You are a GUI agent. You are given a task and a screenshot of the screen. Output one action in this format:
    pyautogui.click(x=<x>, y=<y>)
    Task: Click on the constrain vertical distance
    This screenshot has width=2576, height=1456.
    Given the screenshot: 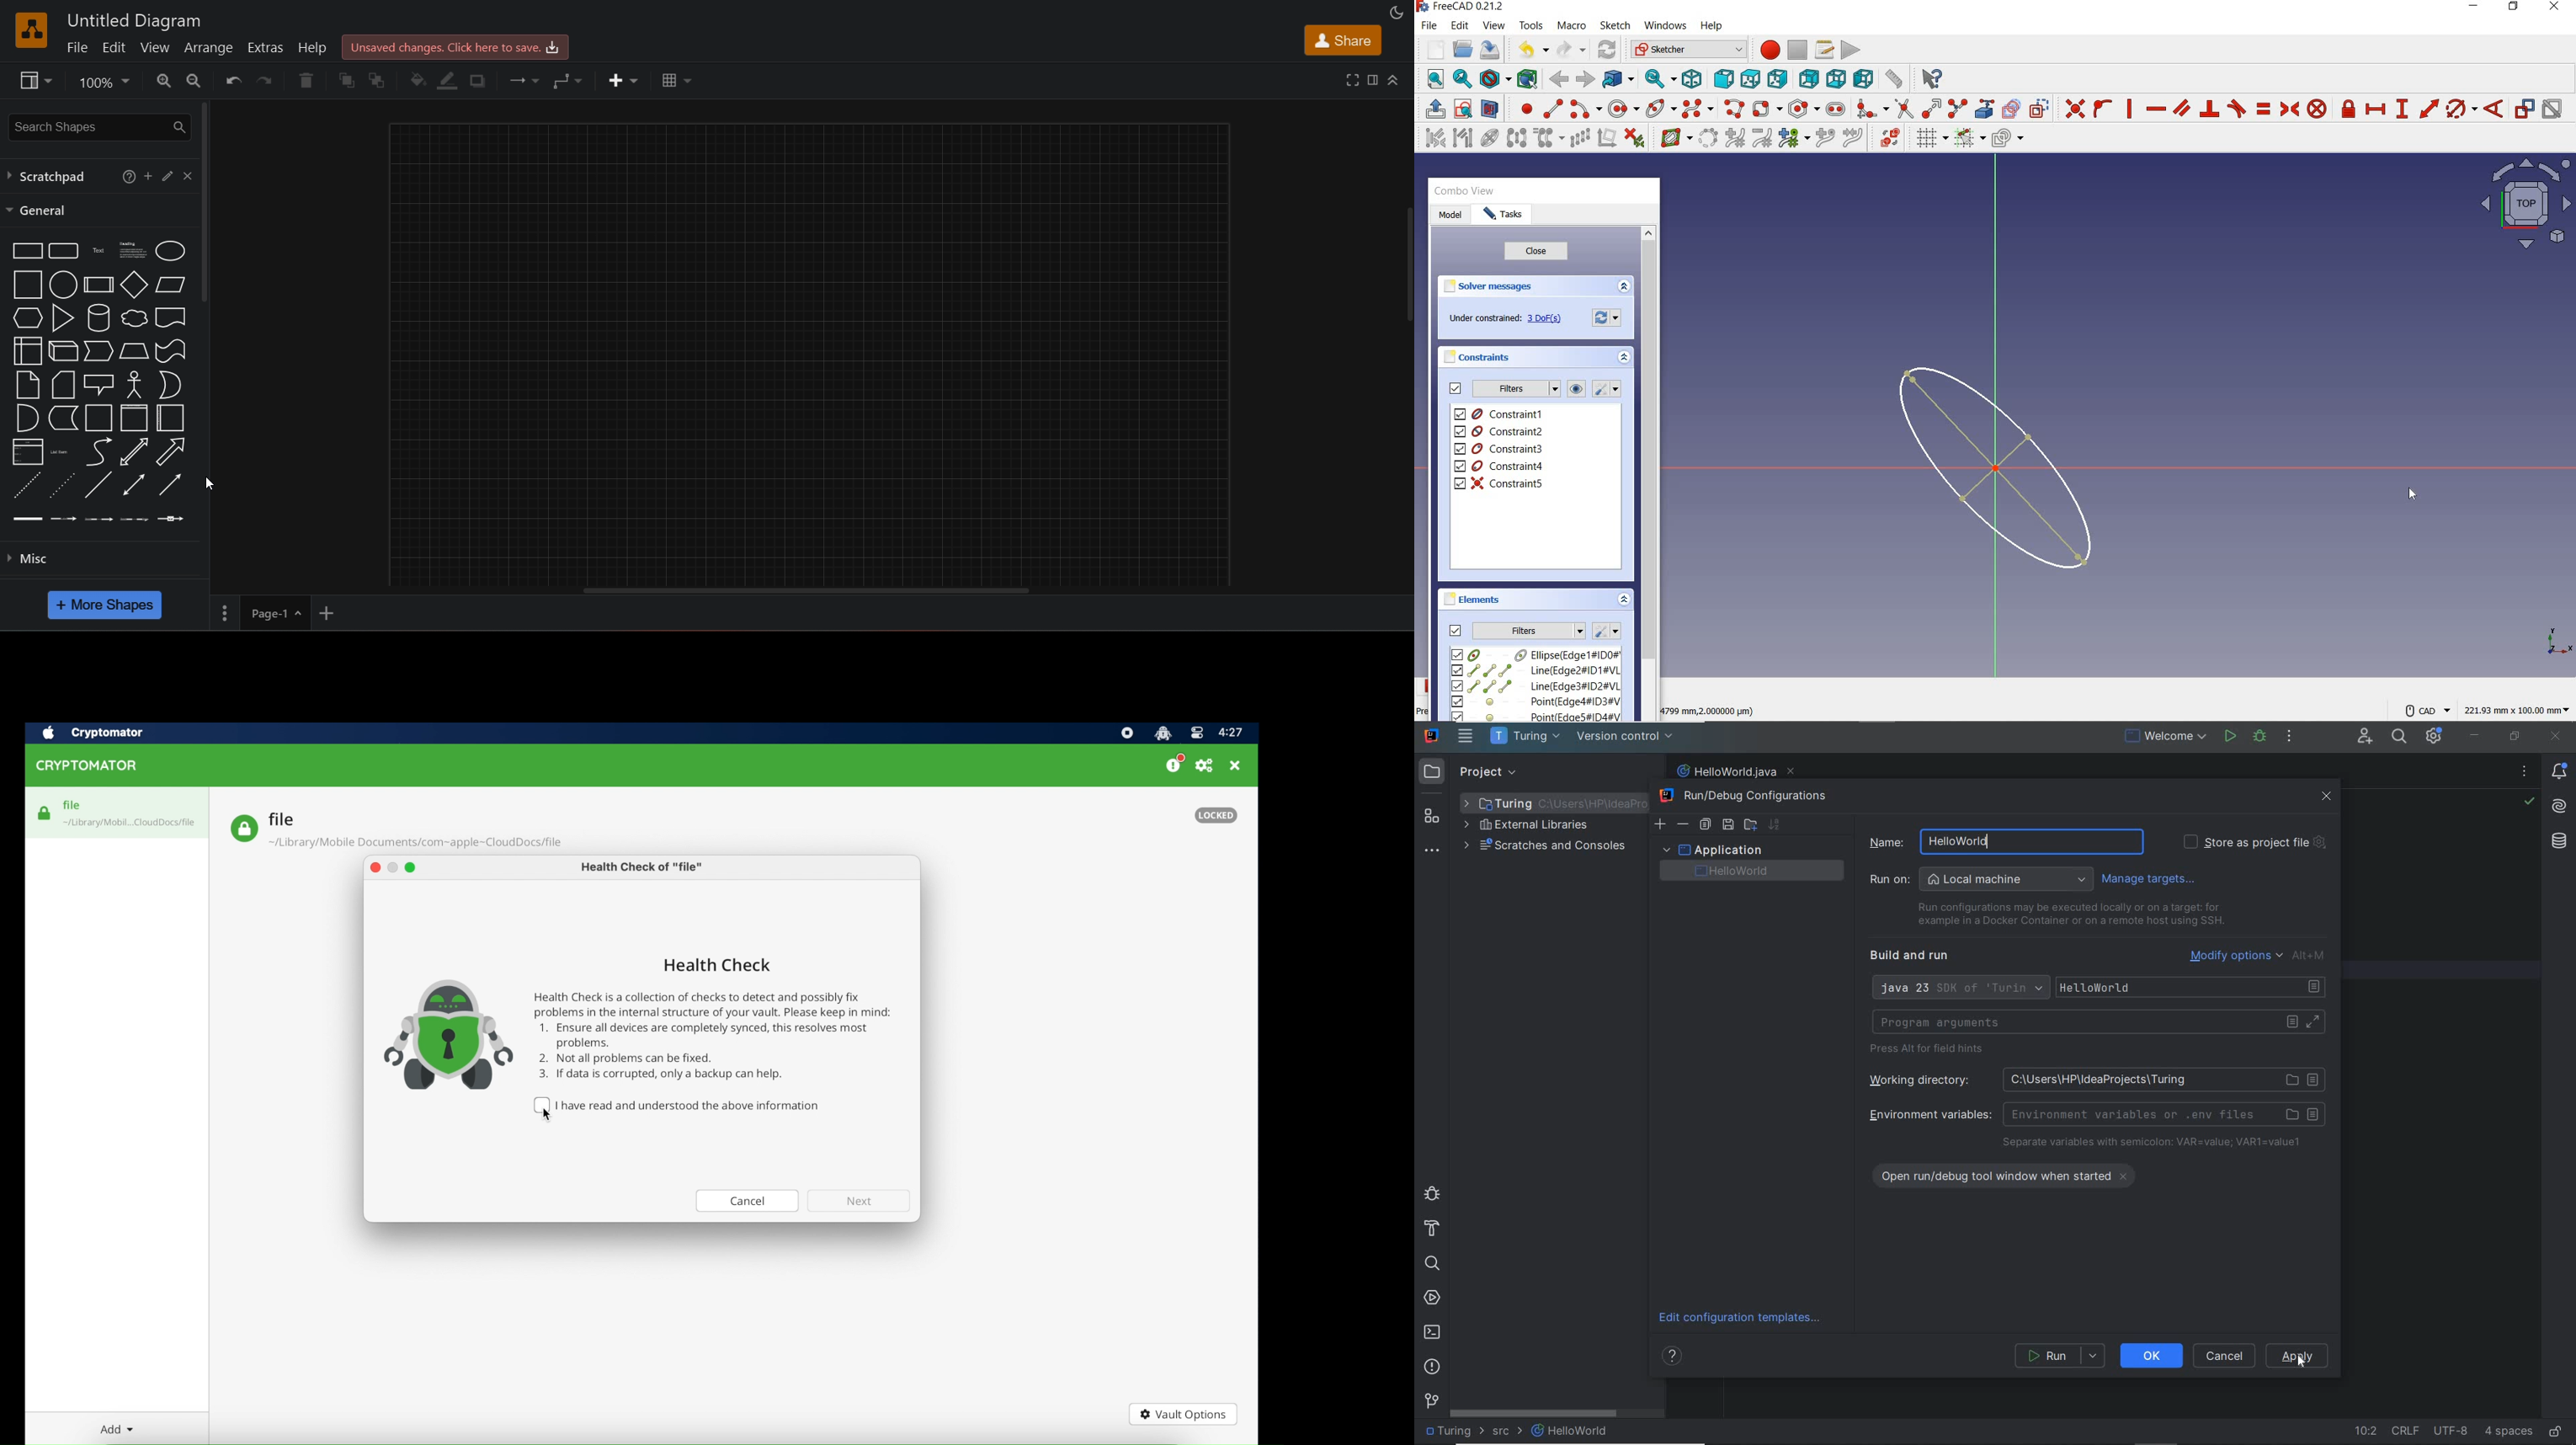 What is the action you would take?
    pyautogui.click(x=2402, y=109)
    